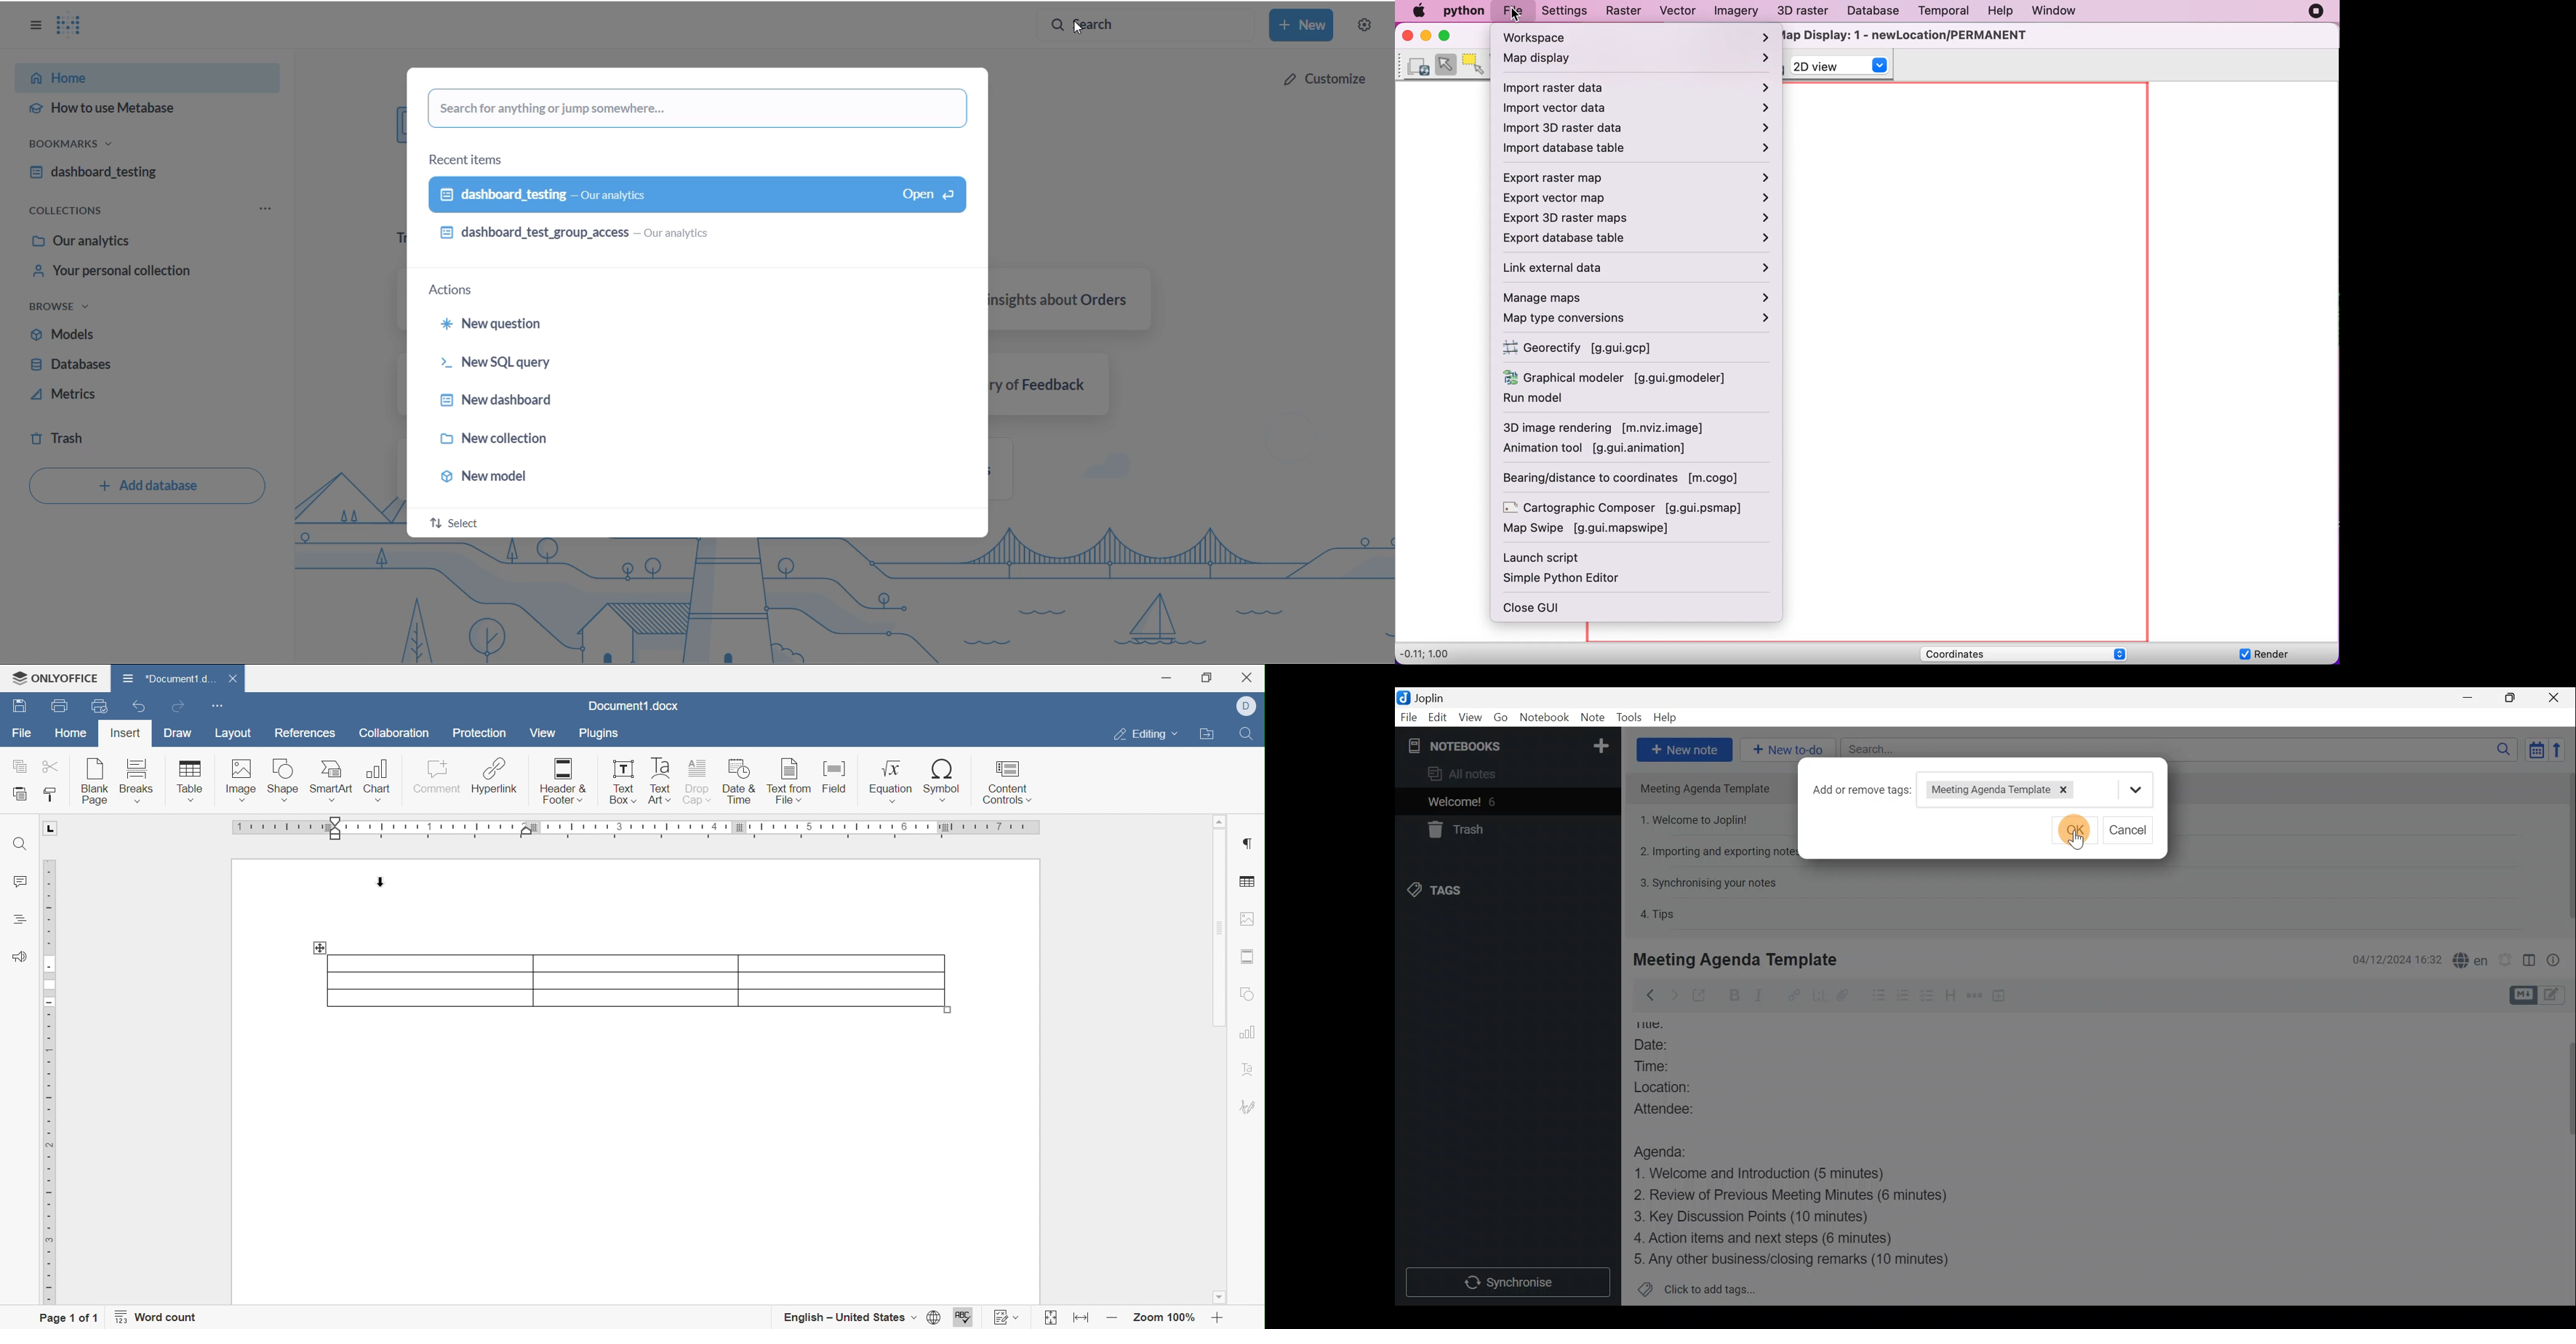  I want to click on Notebook, so click(1543, 717).